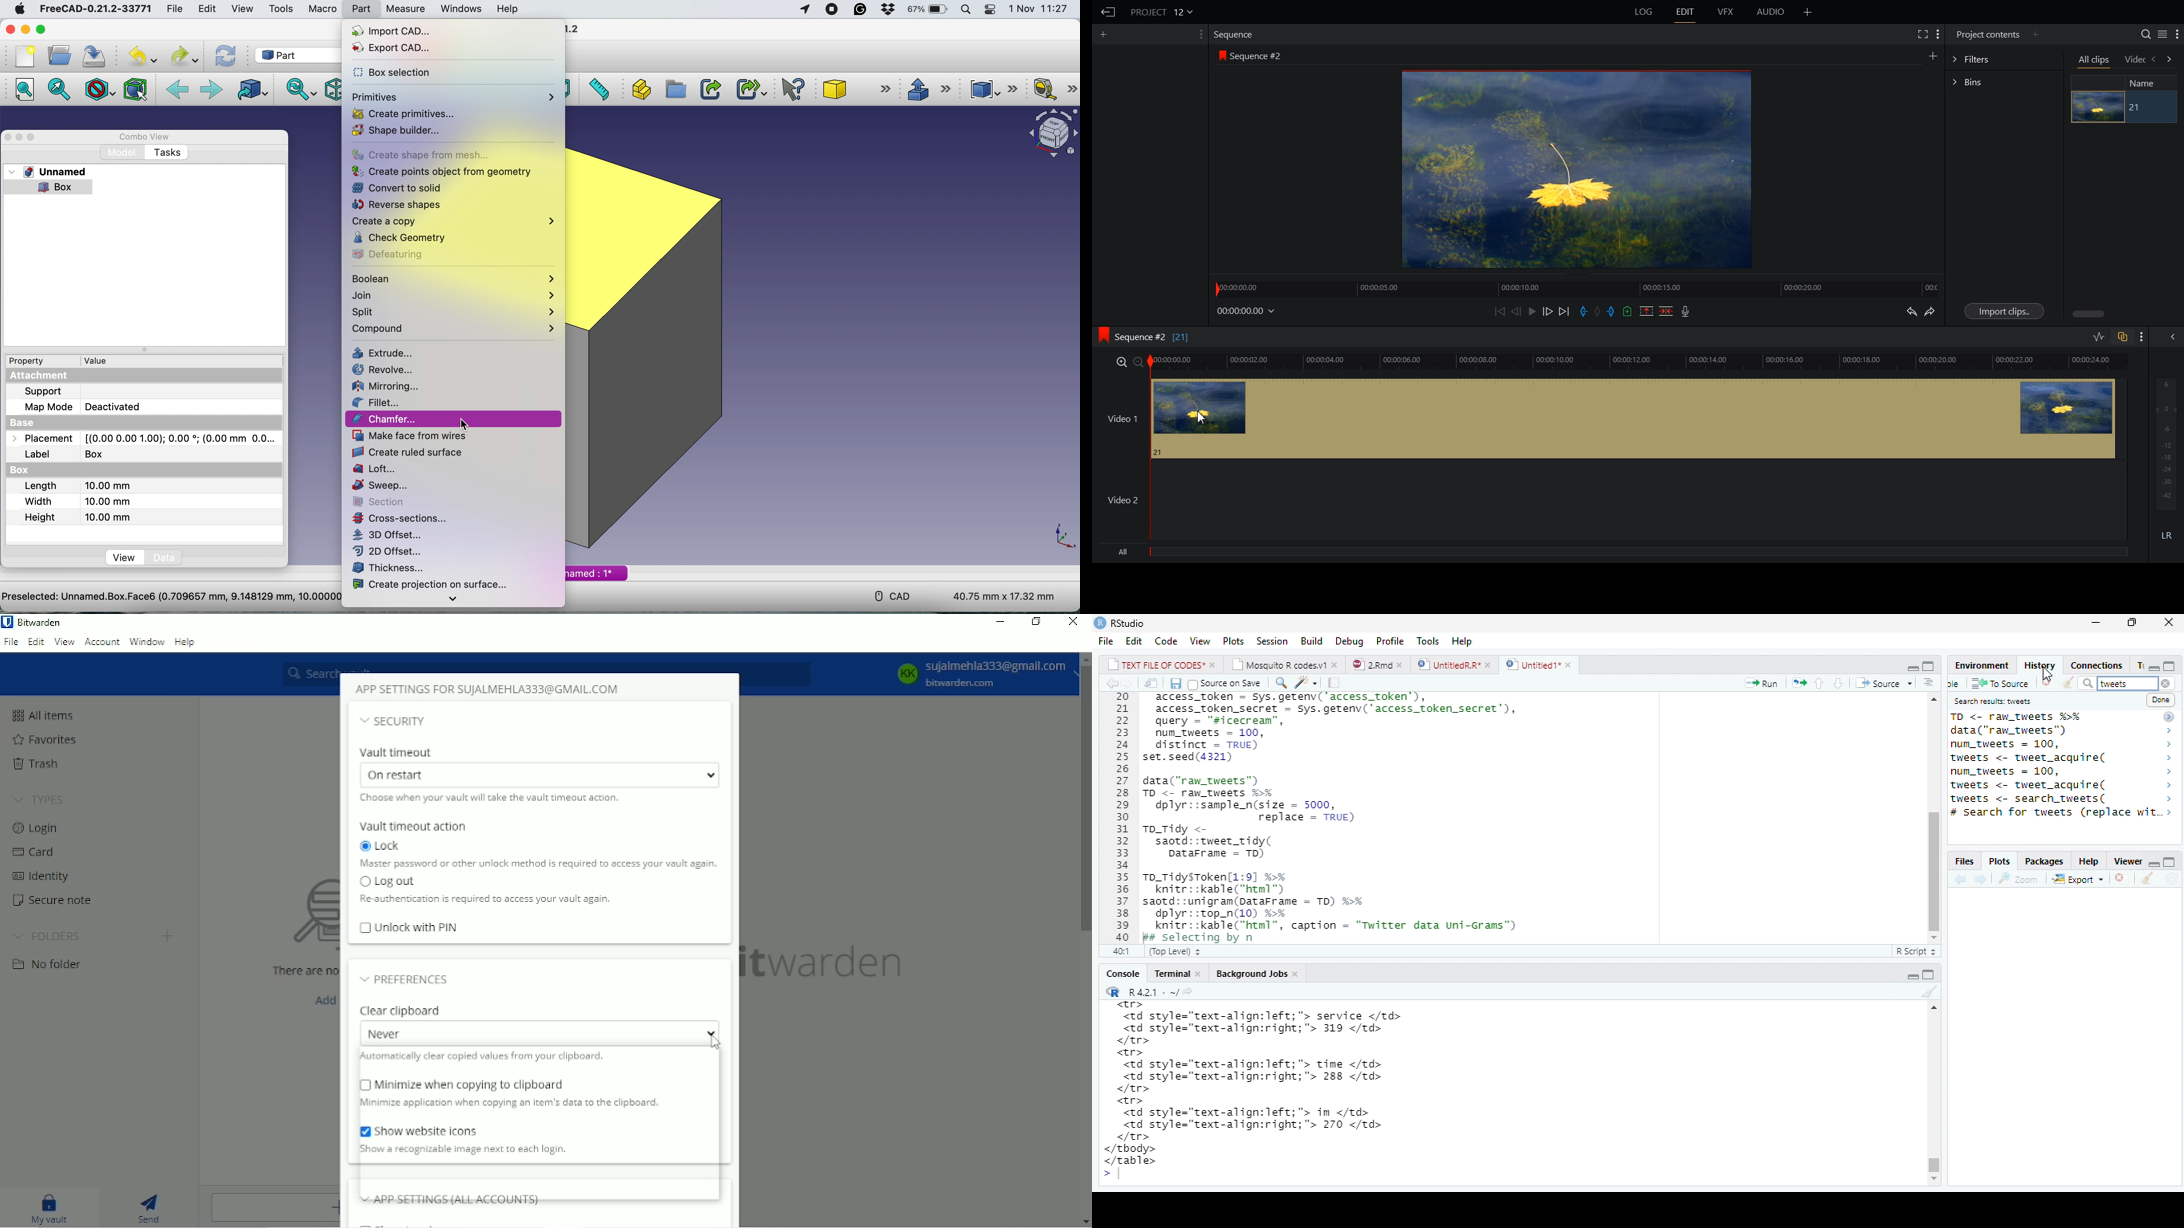 The width and height of the screenshot is (2184, 1232). Describe the element at coordinates (1390, 640) in the screenshot. I see `Profile` at that location.